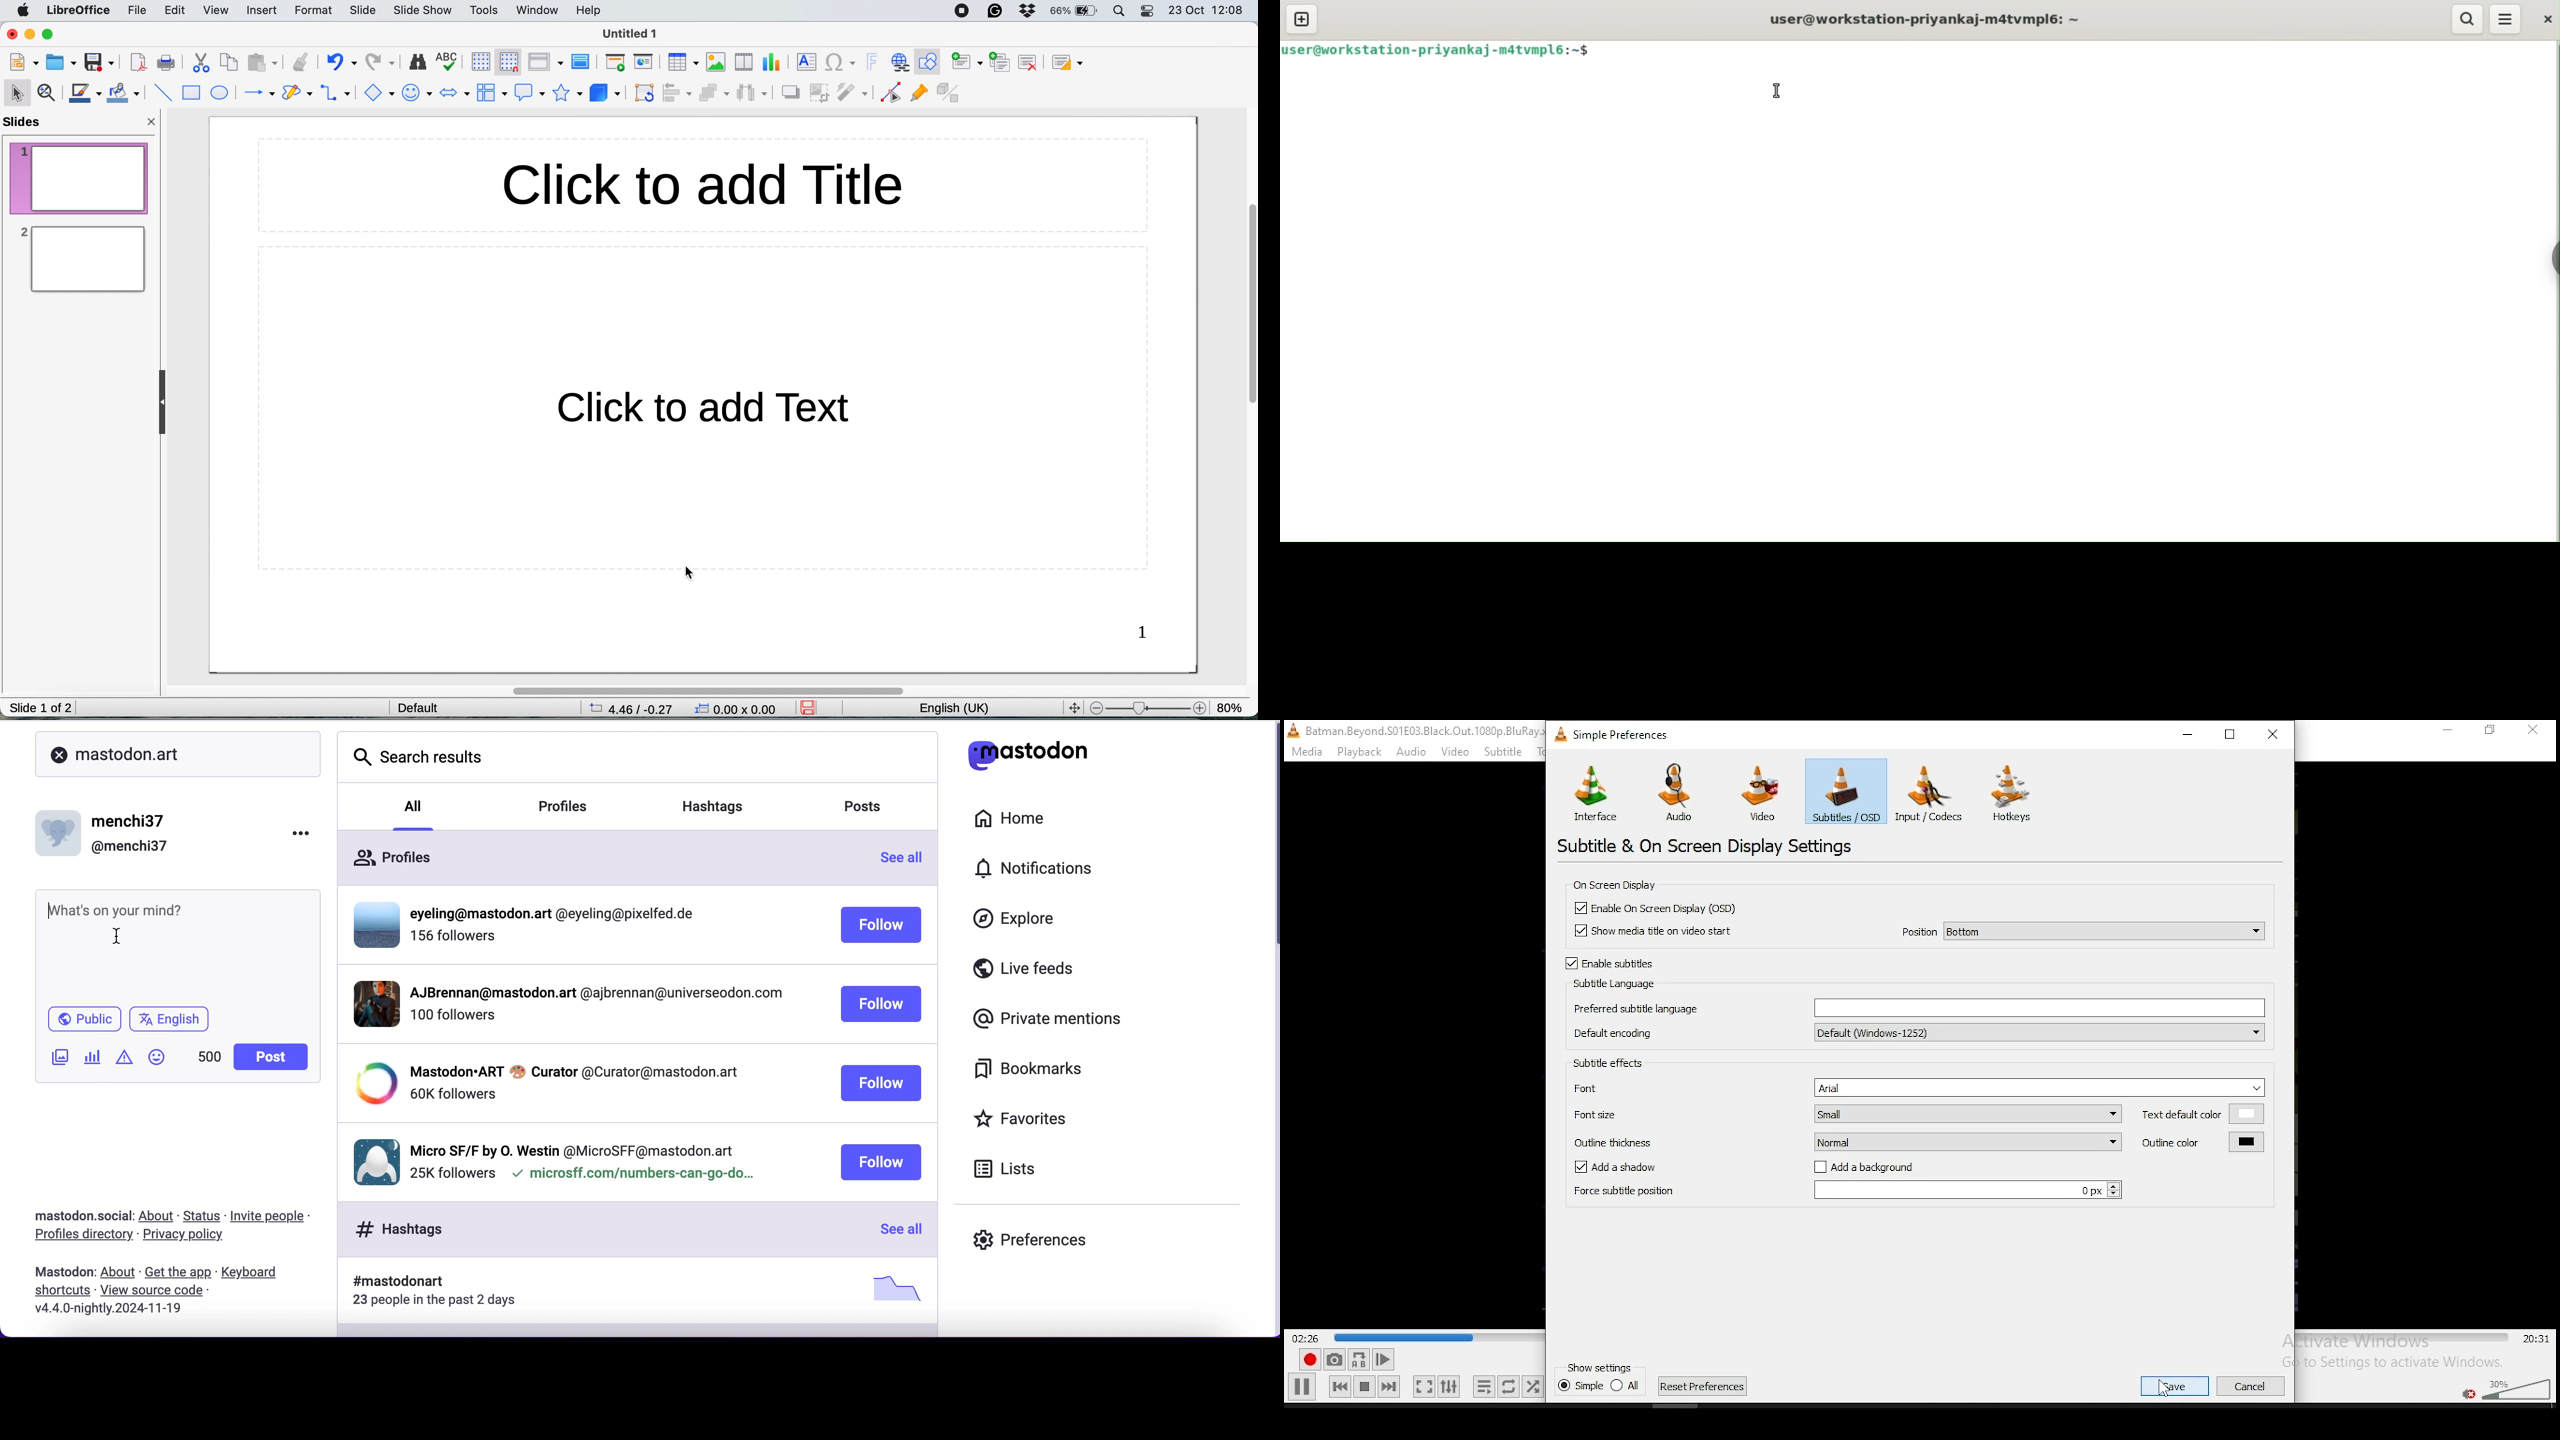  Describe the element at coordinates (1001, 61) in the screenshot. I see `duplicate slide` at that location.